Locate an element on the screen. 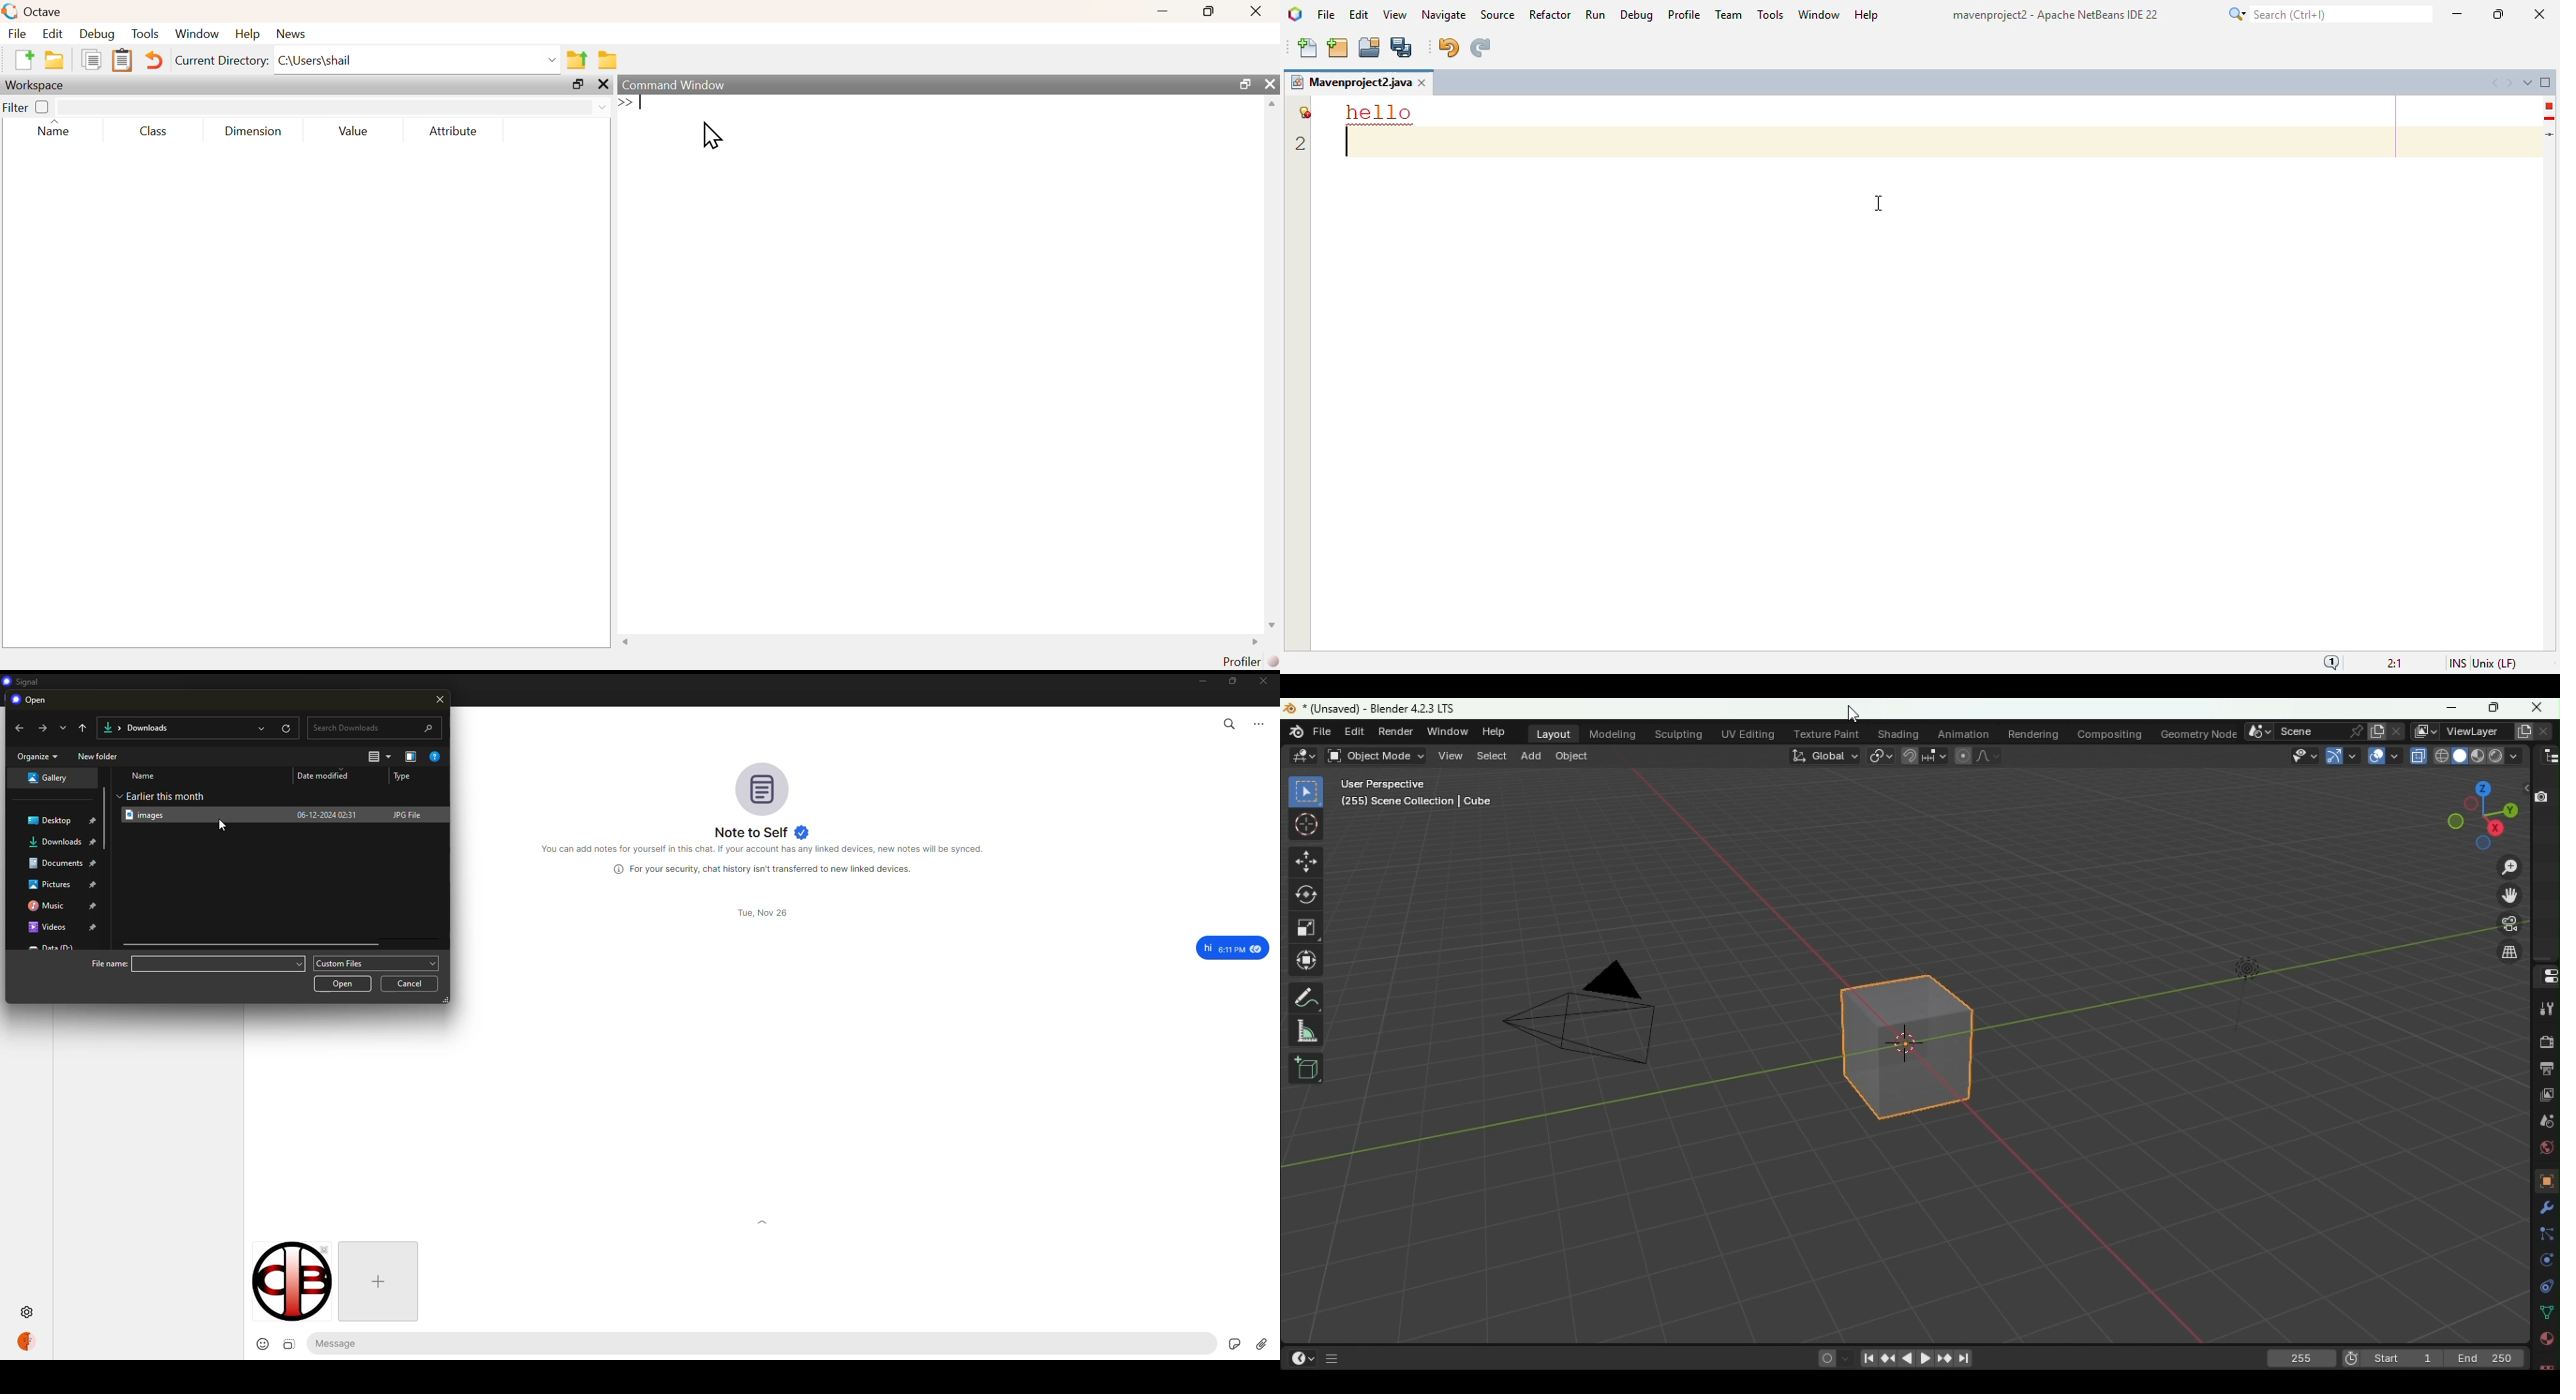 This screenshot has height=1400, width=2576. World is located at coordinates (2549, 1148).